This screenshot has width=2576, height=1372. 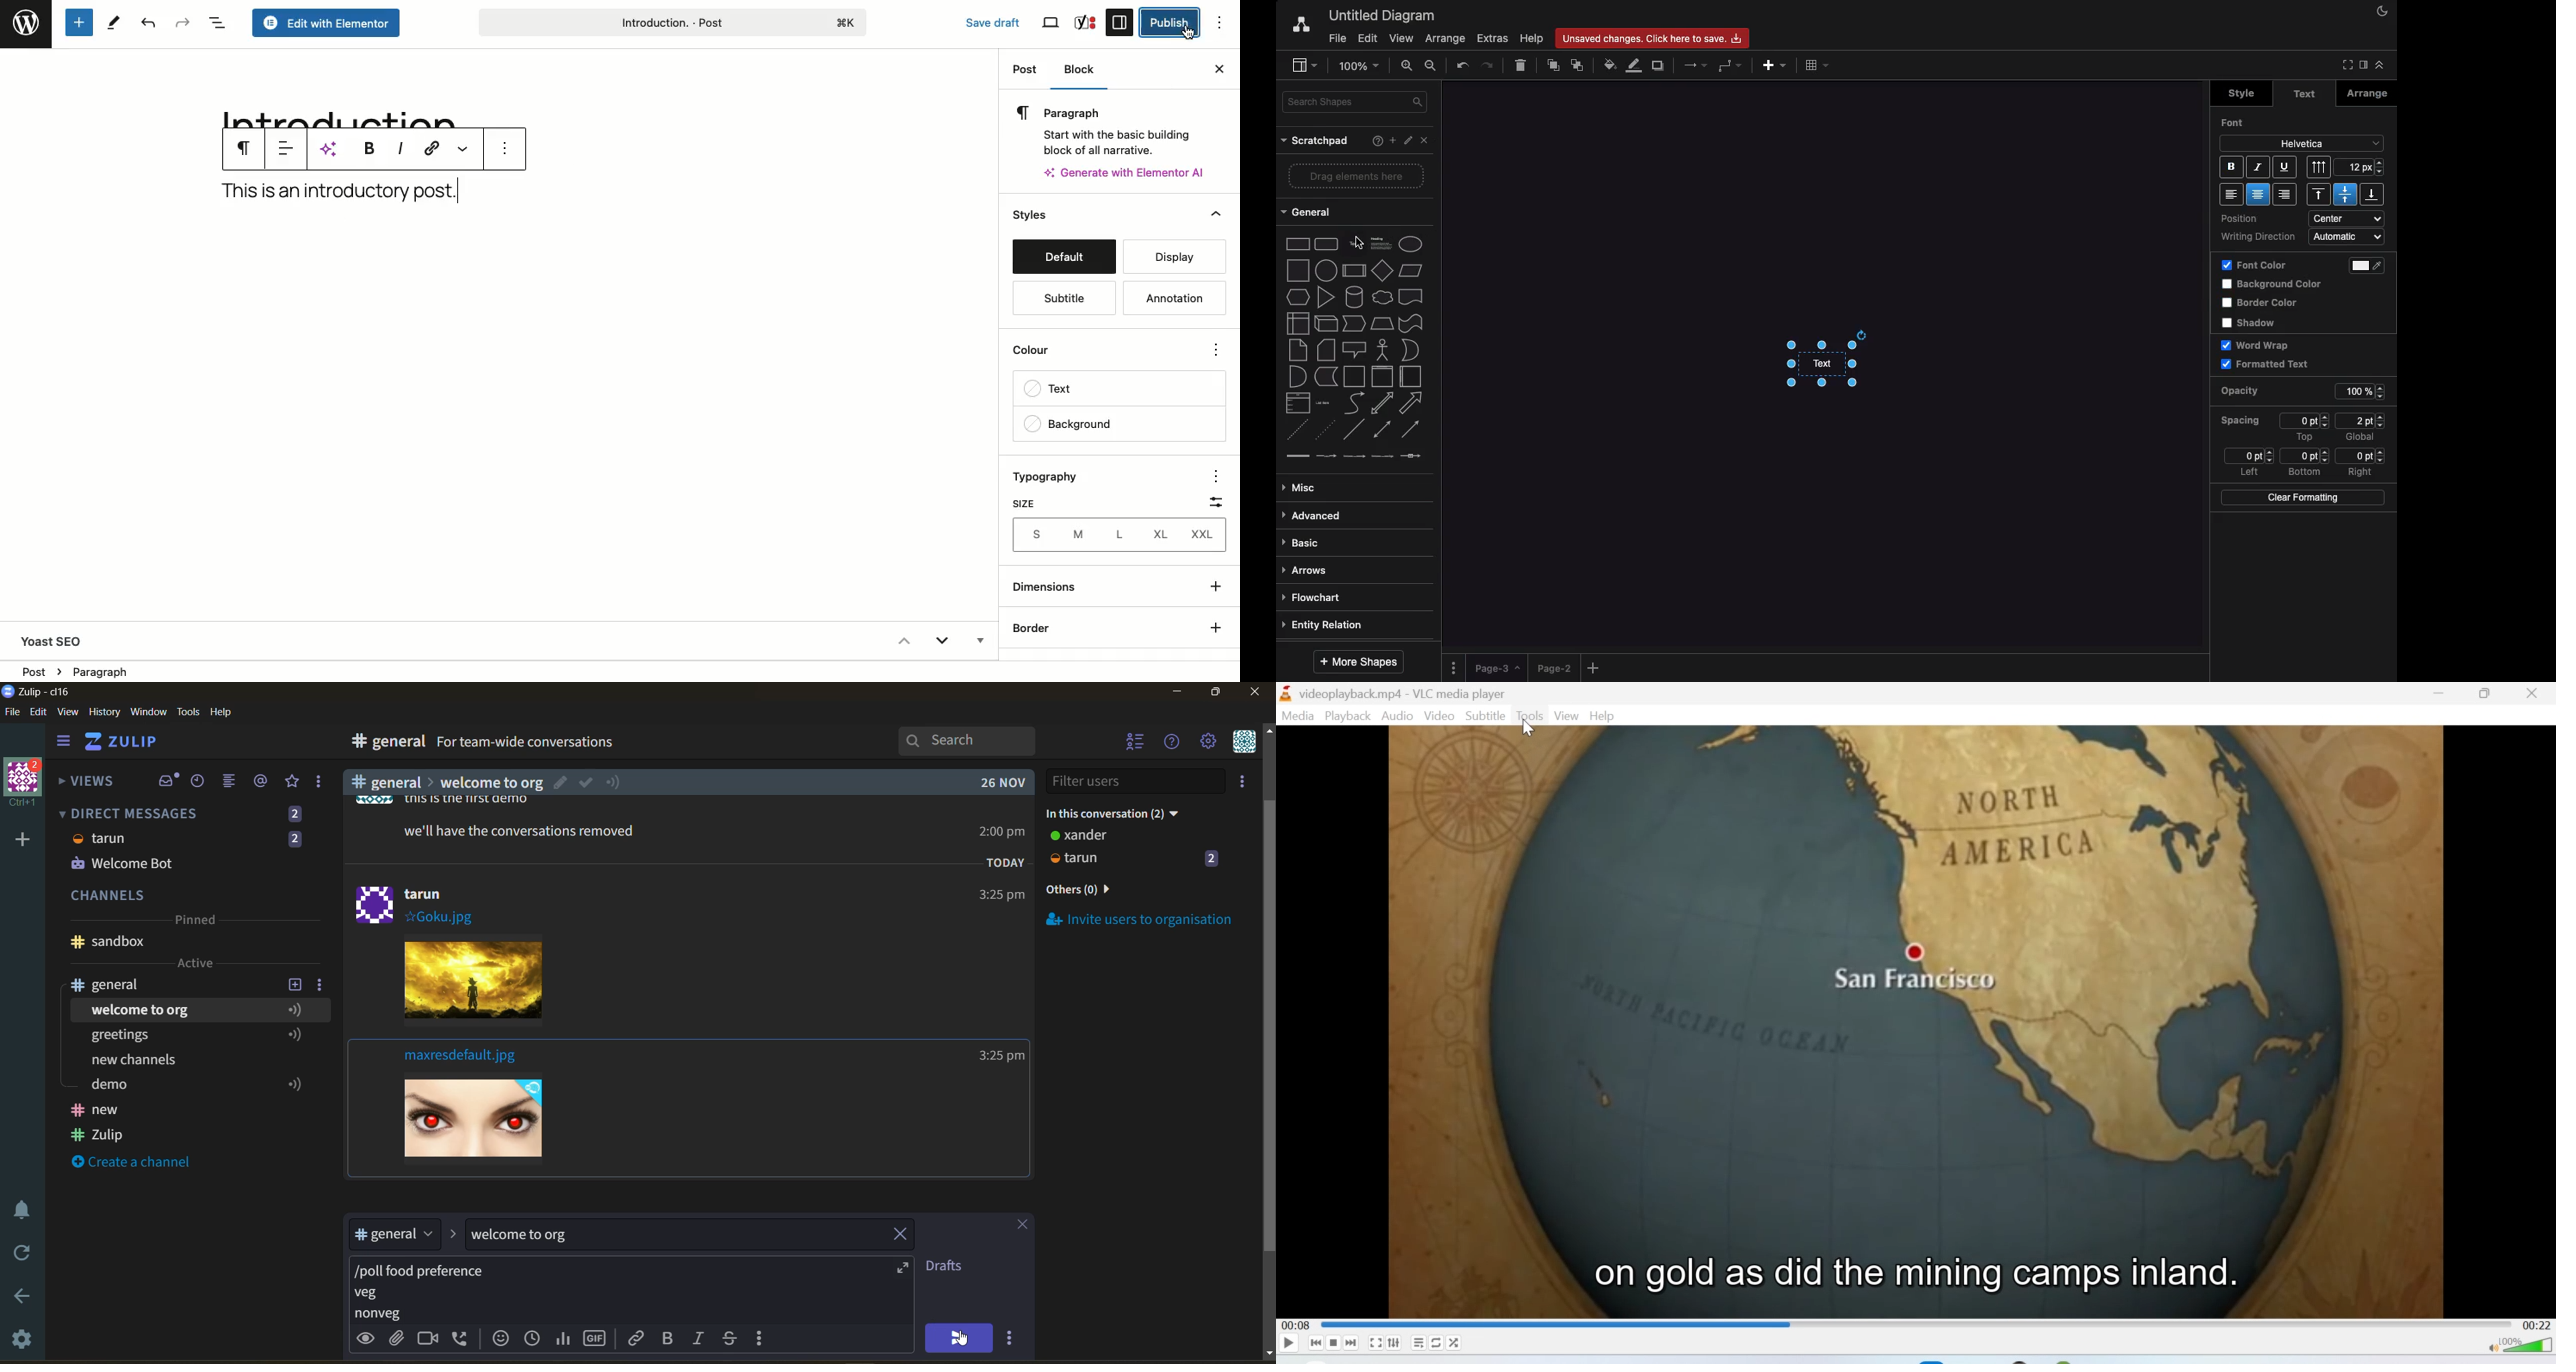 I want to click on Generate with AI, so click(x=1132, y=171).